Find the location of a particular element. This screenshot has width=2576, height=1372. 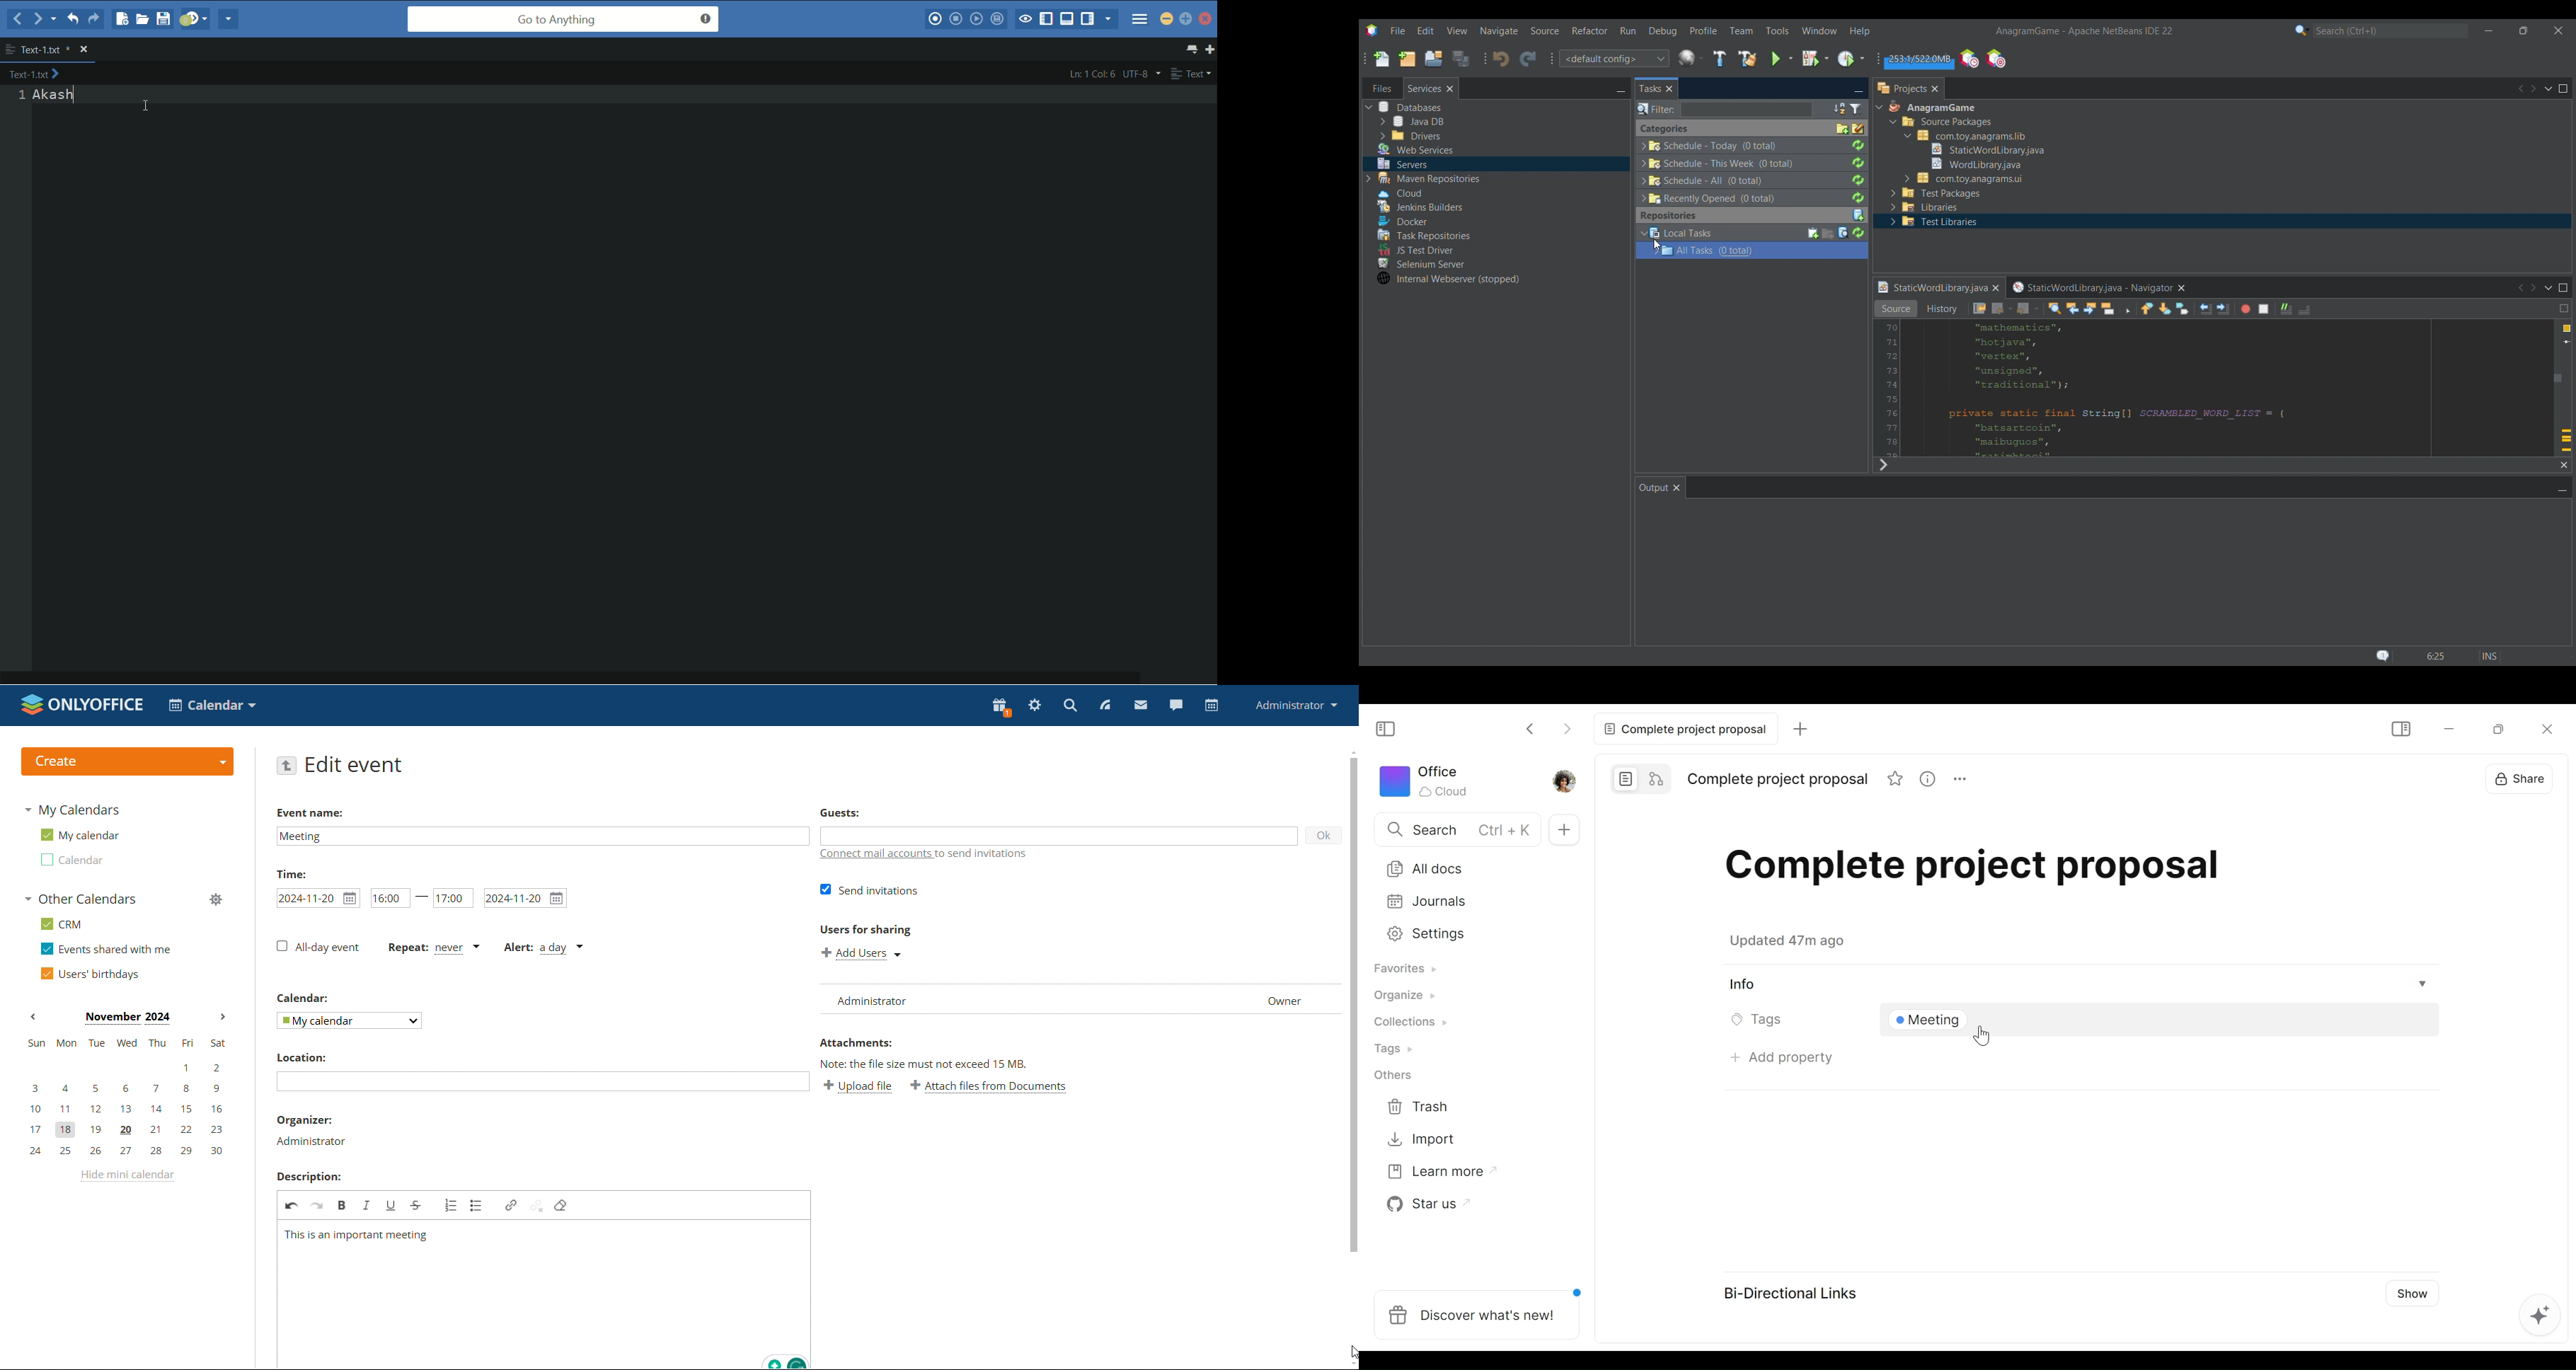

 is located at coordinates (2537, 89).